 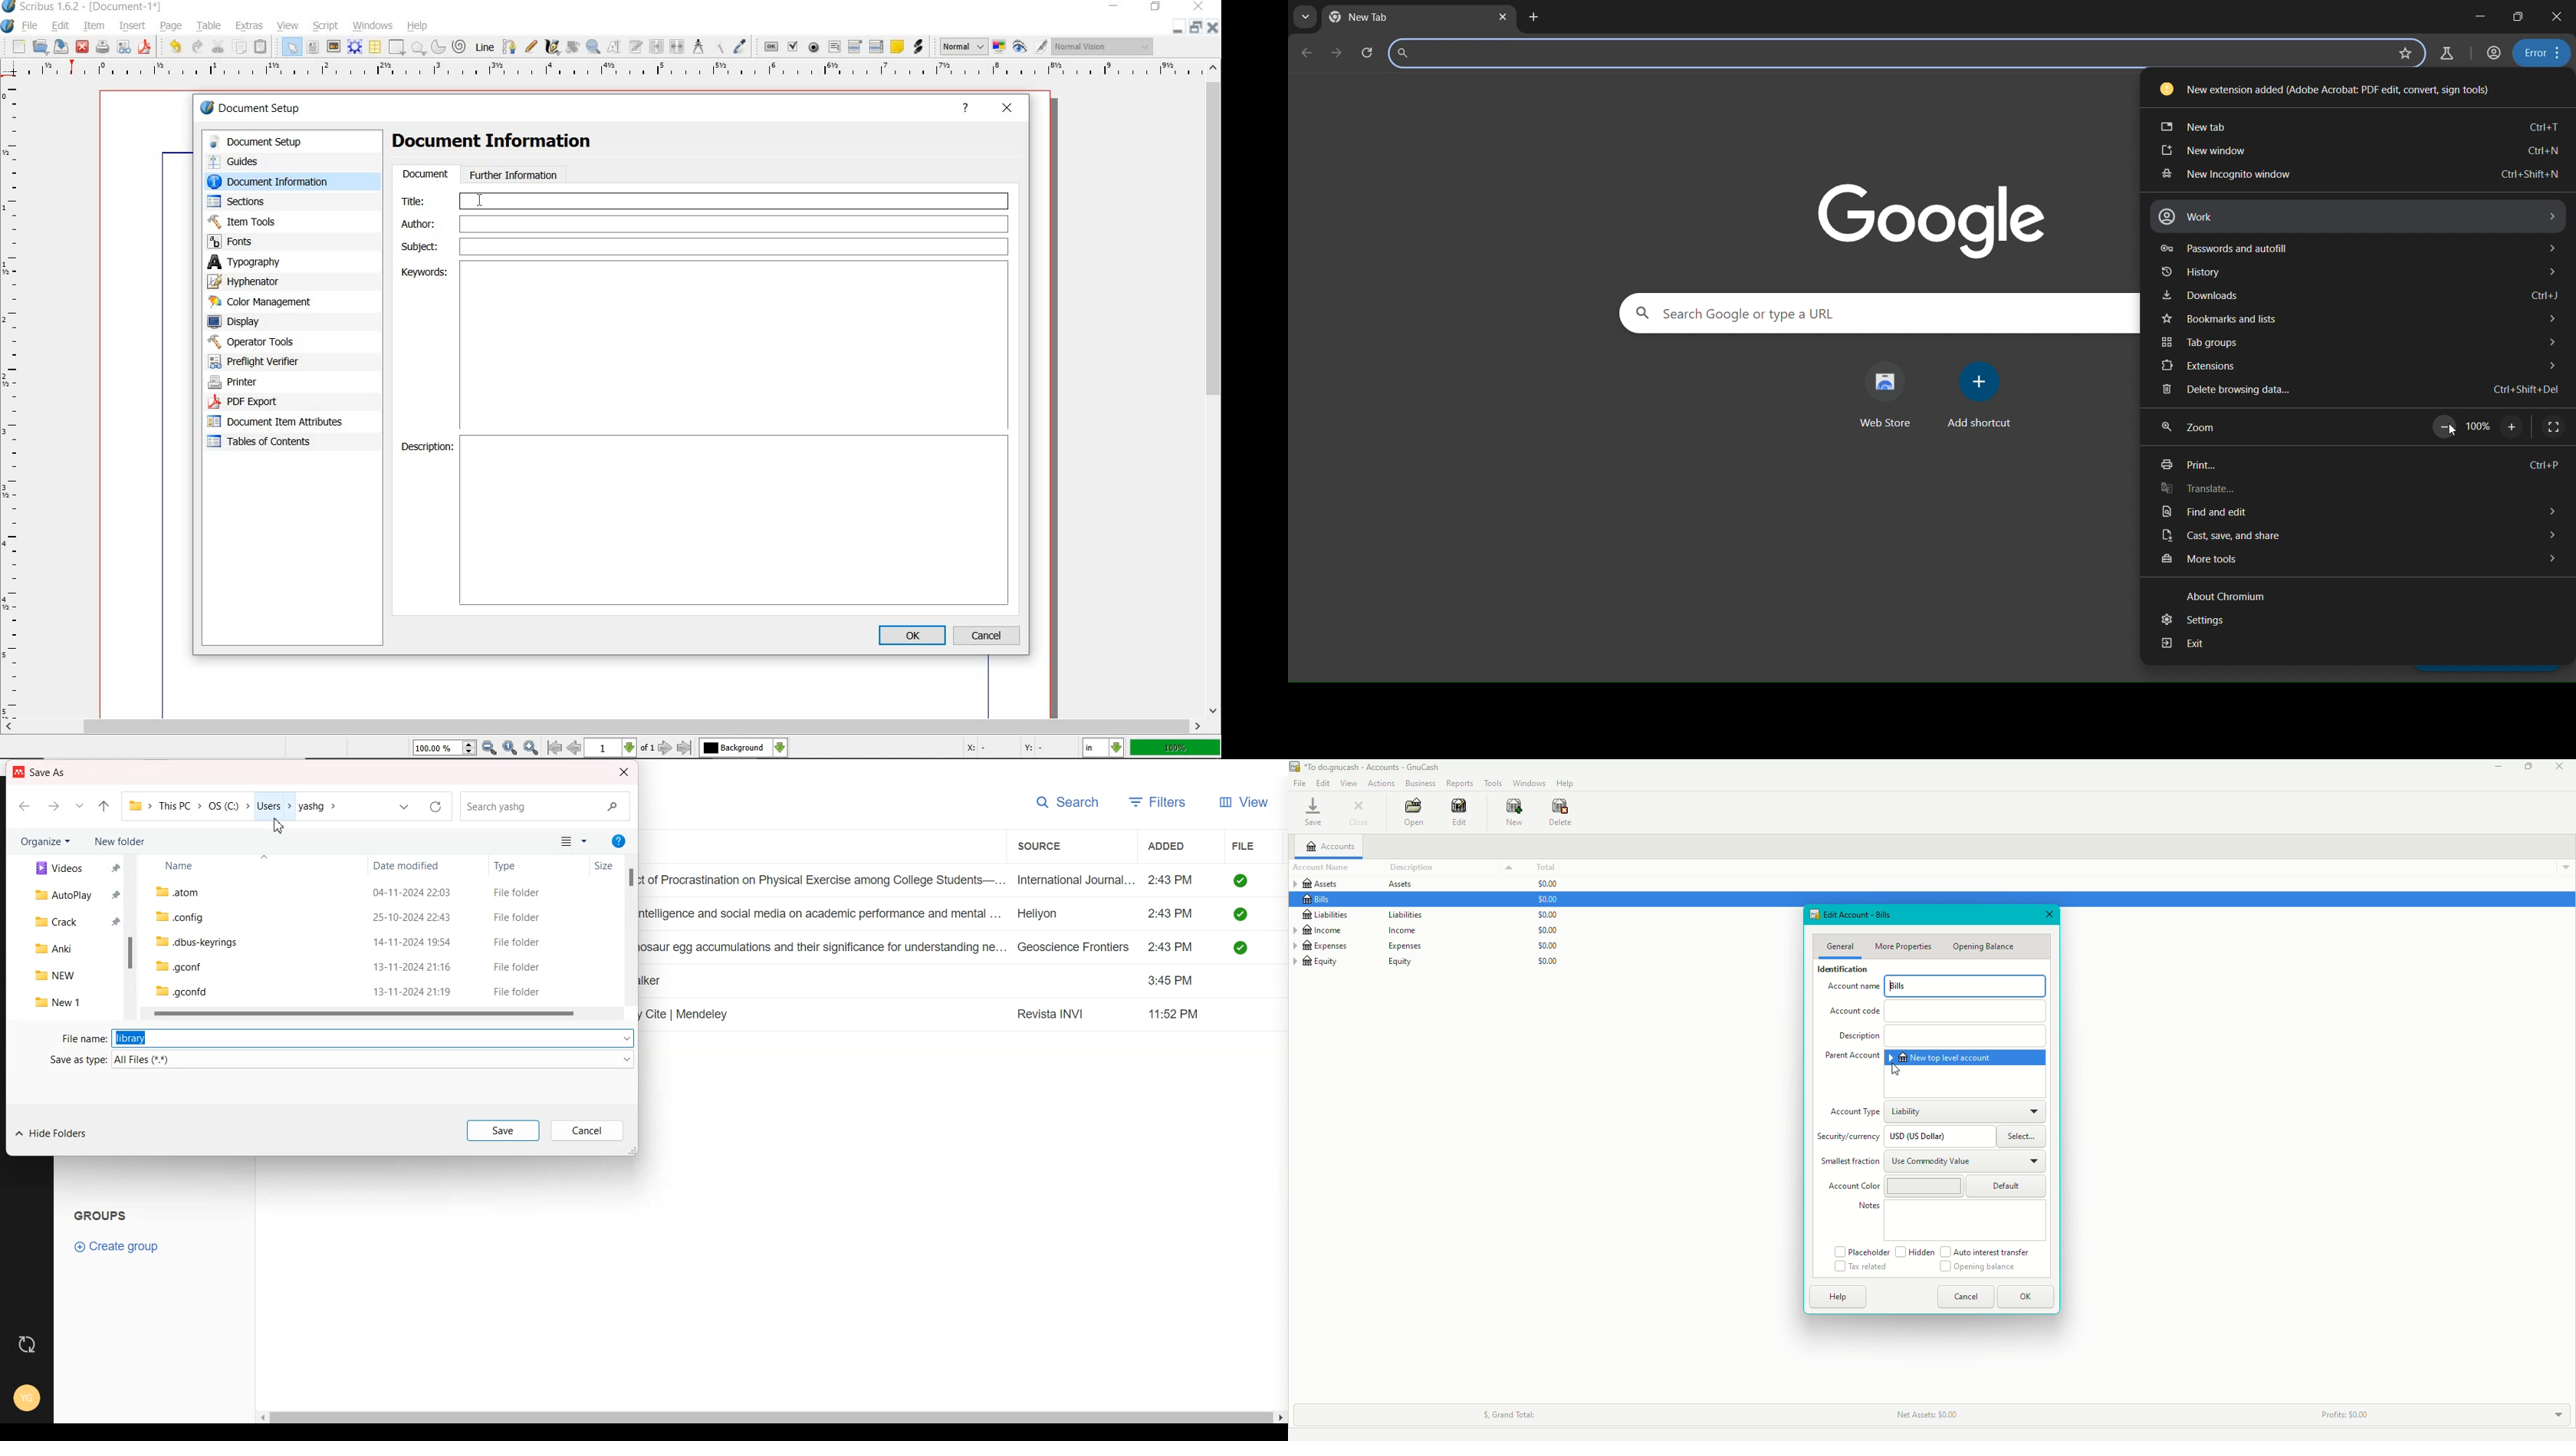 I want to click on work, so click(x=2361, y=217).